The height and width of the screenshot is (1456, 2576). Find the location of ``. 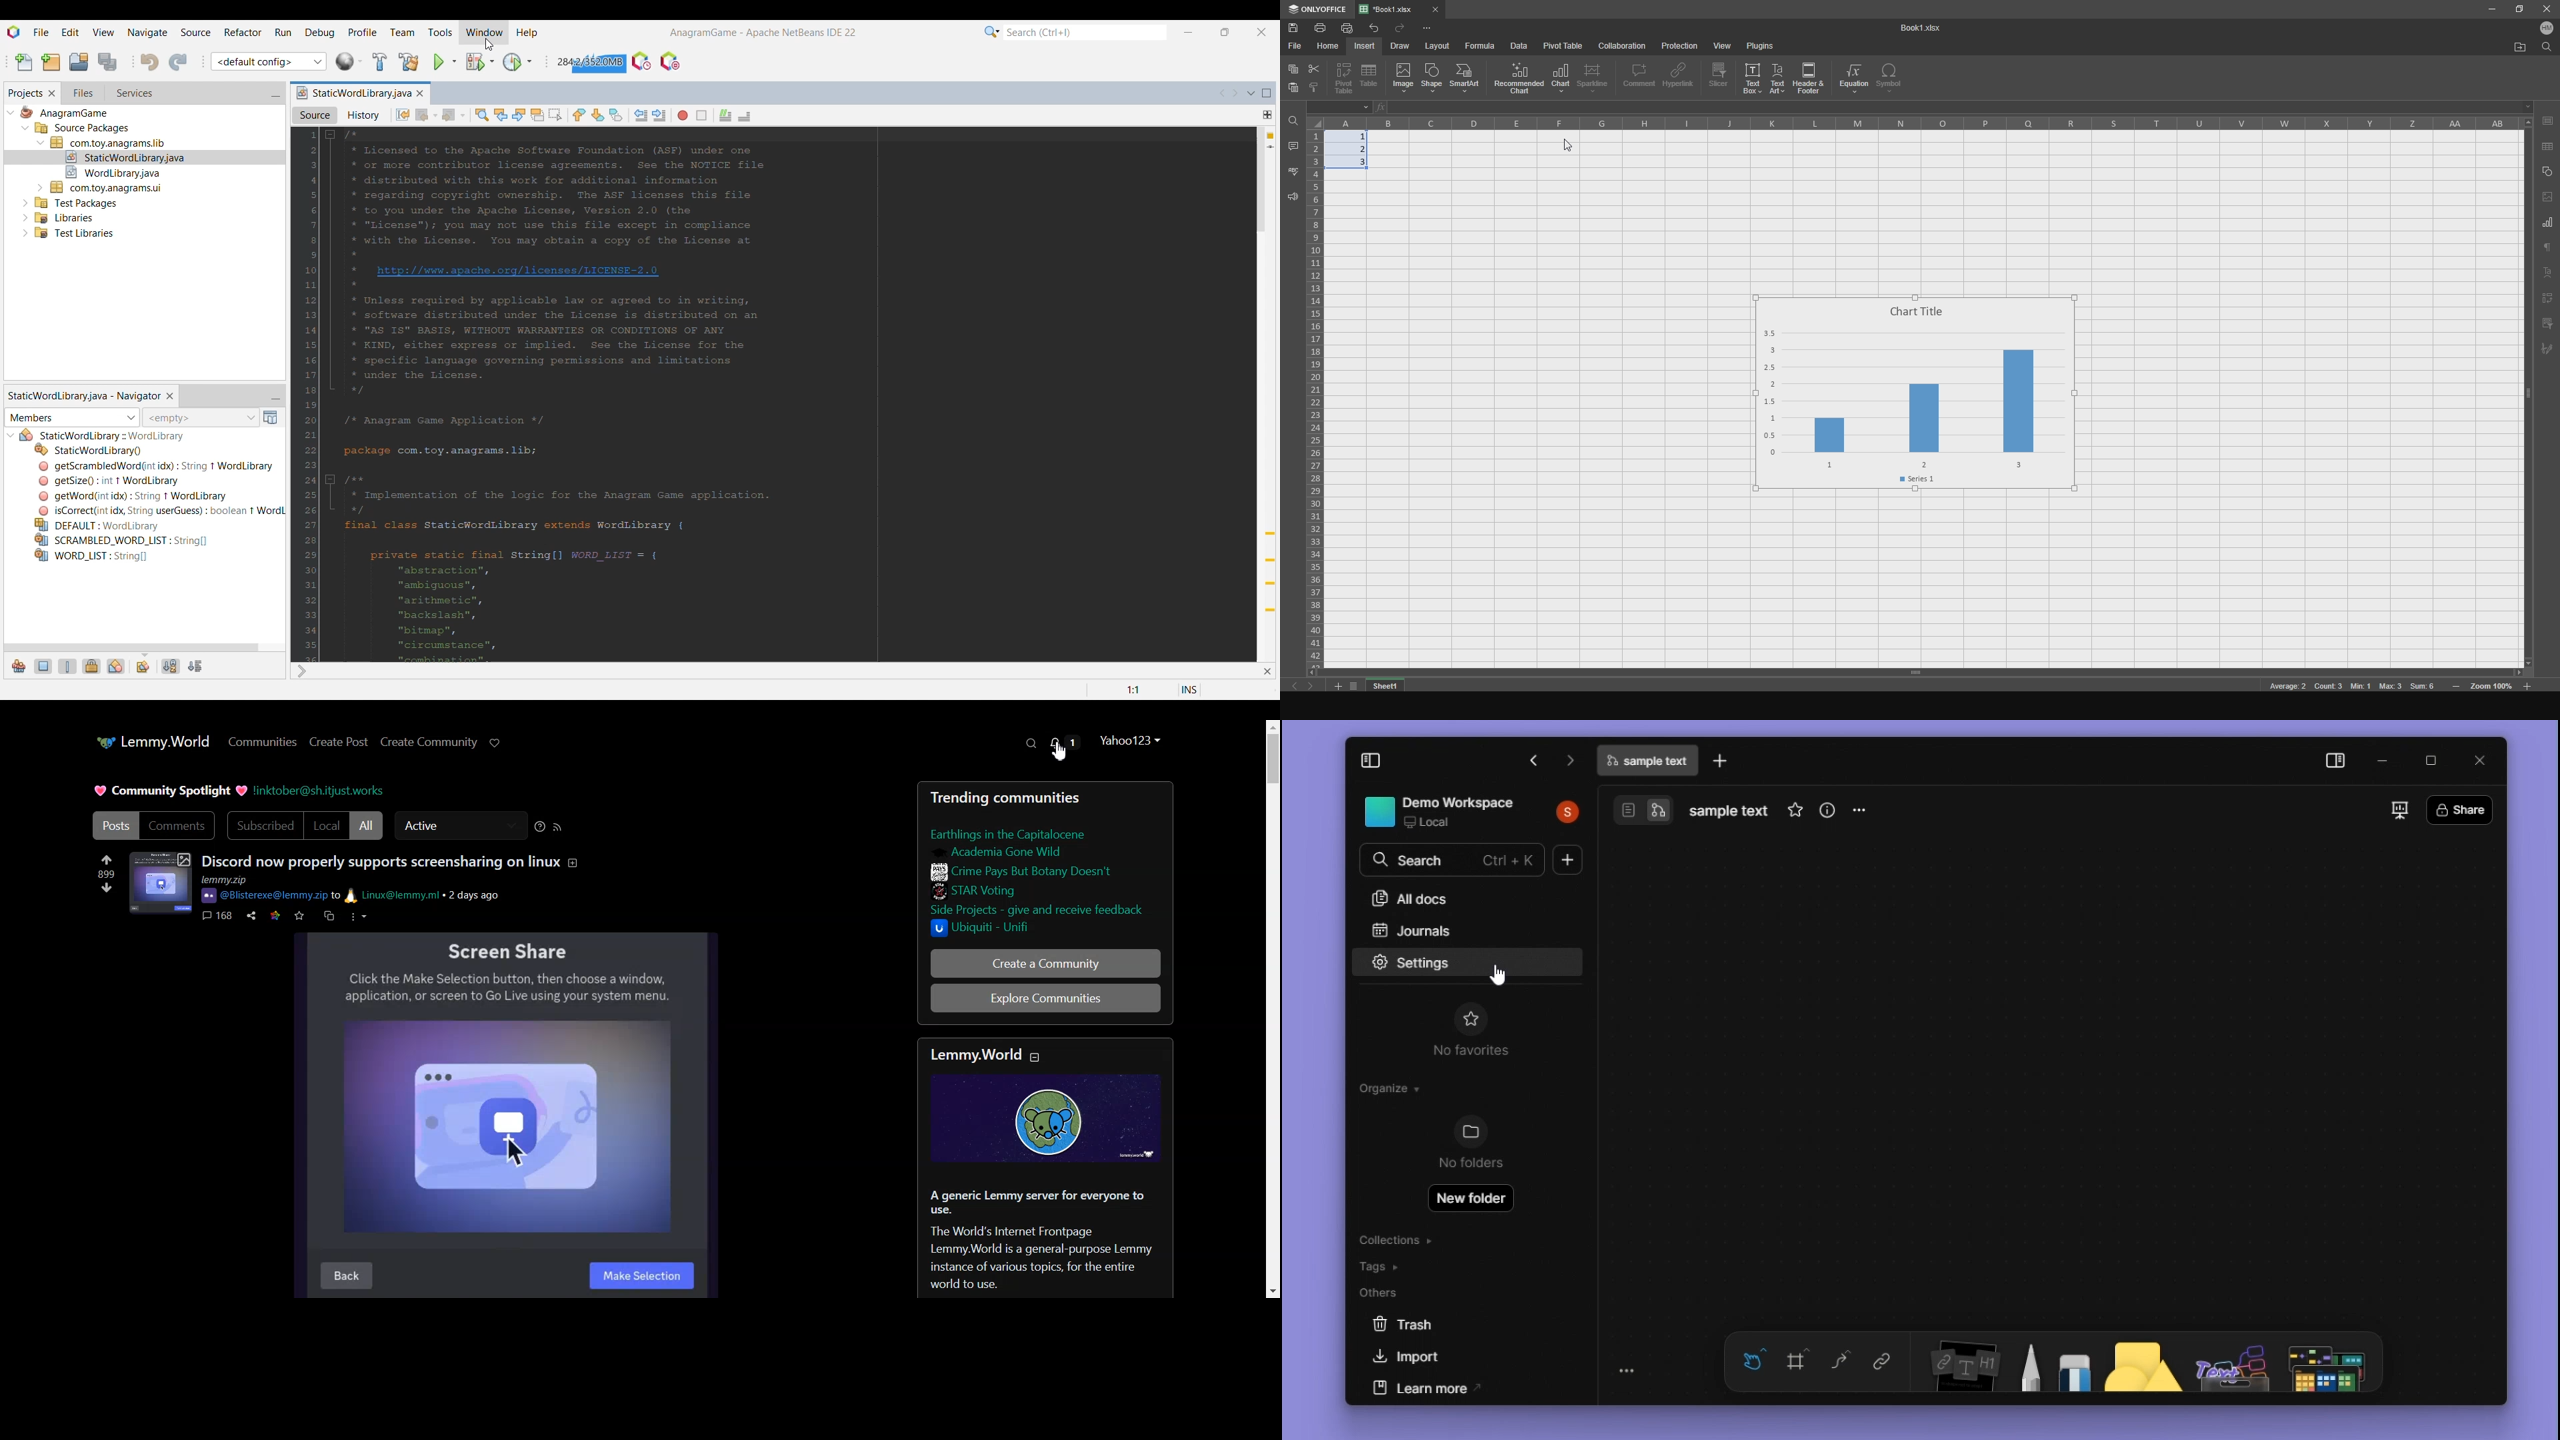

 is located at coordinates (103, 525).